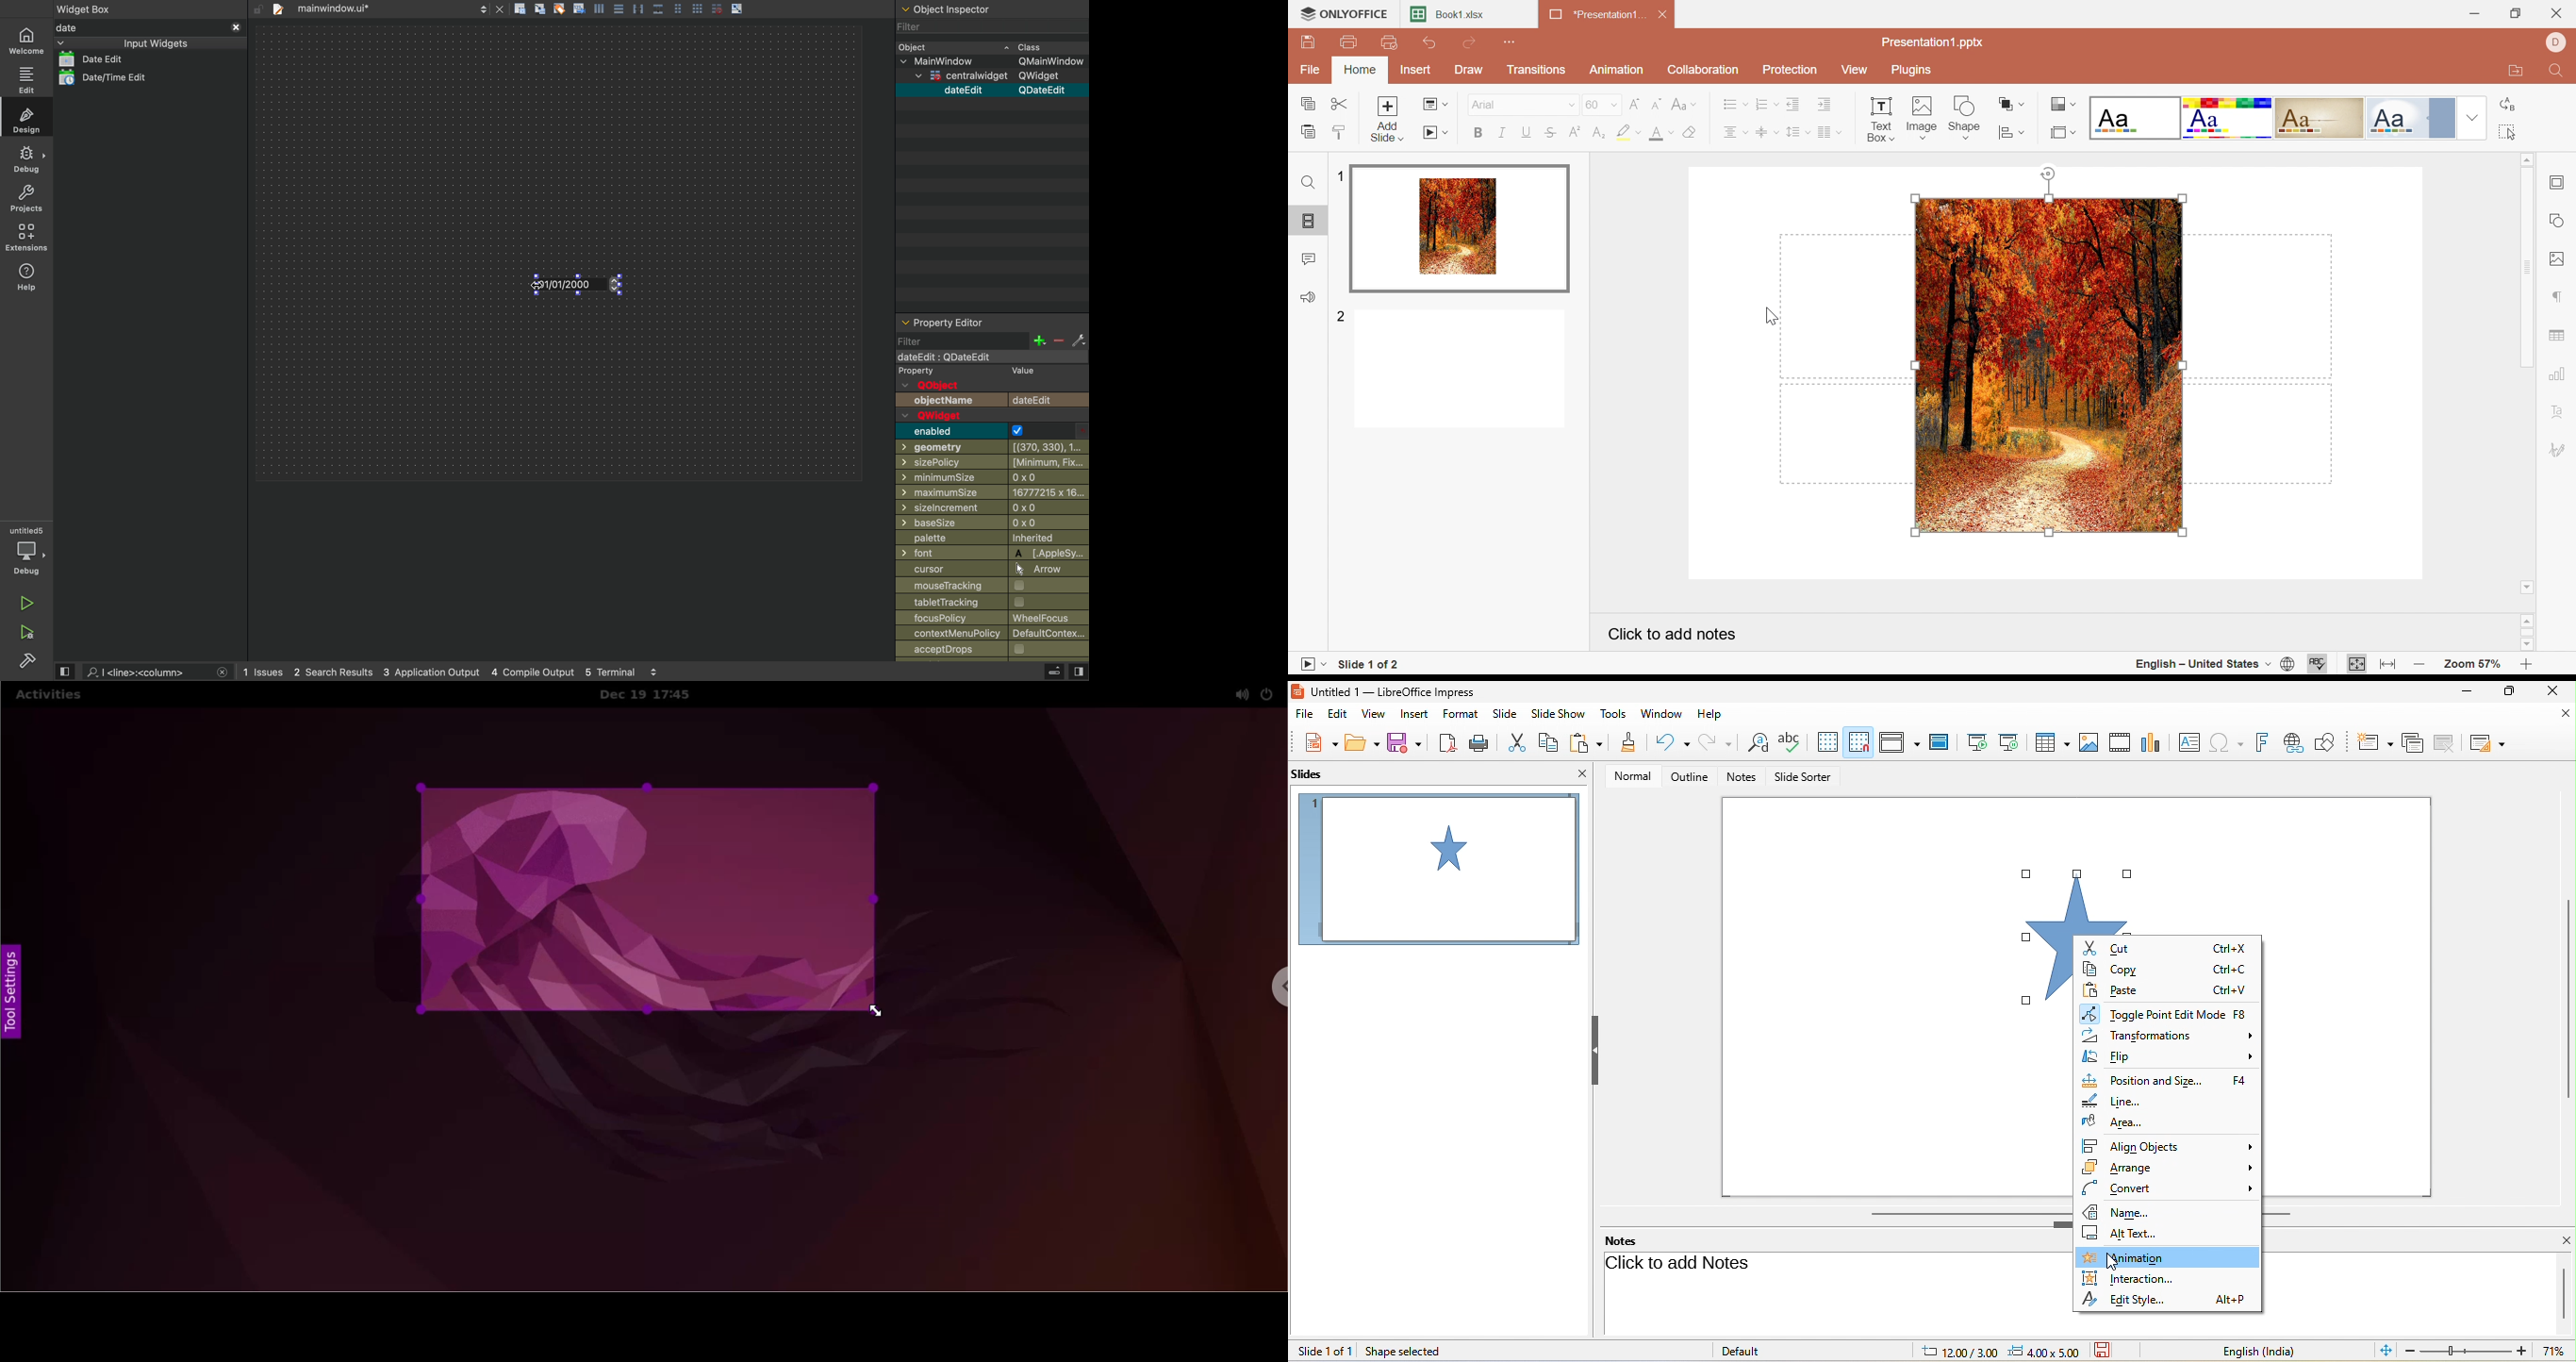 Image resolution: width=2576 pixels, height=1372 pixels. I want to click on Zoom out, so click(2417, 666).